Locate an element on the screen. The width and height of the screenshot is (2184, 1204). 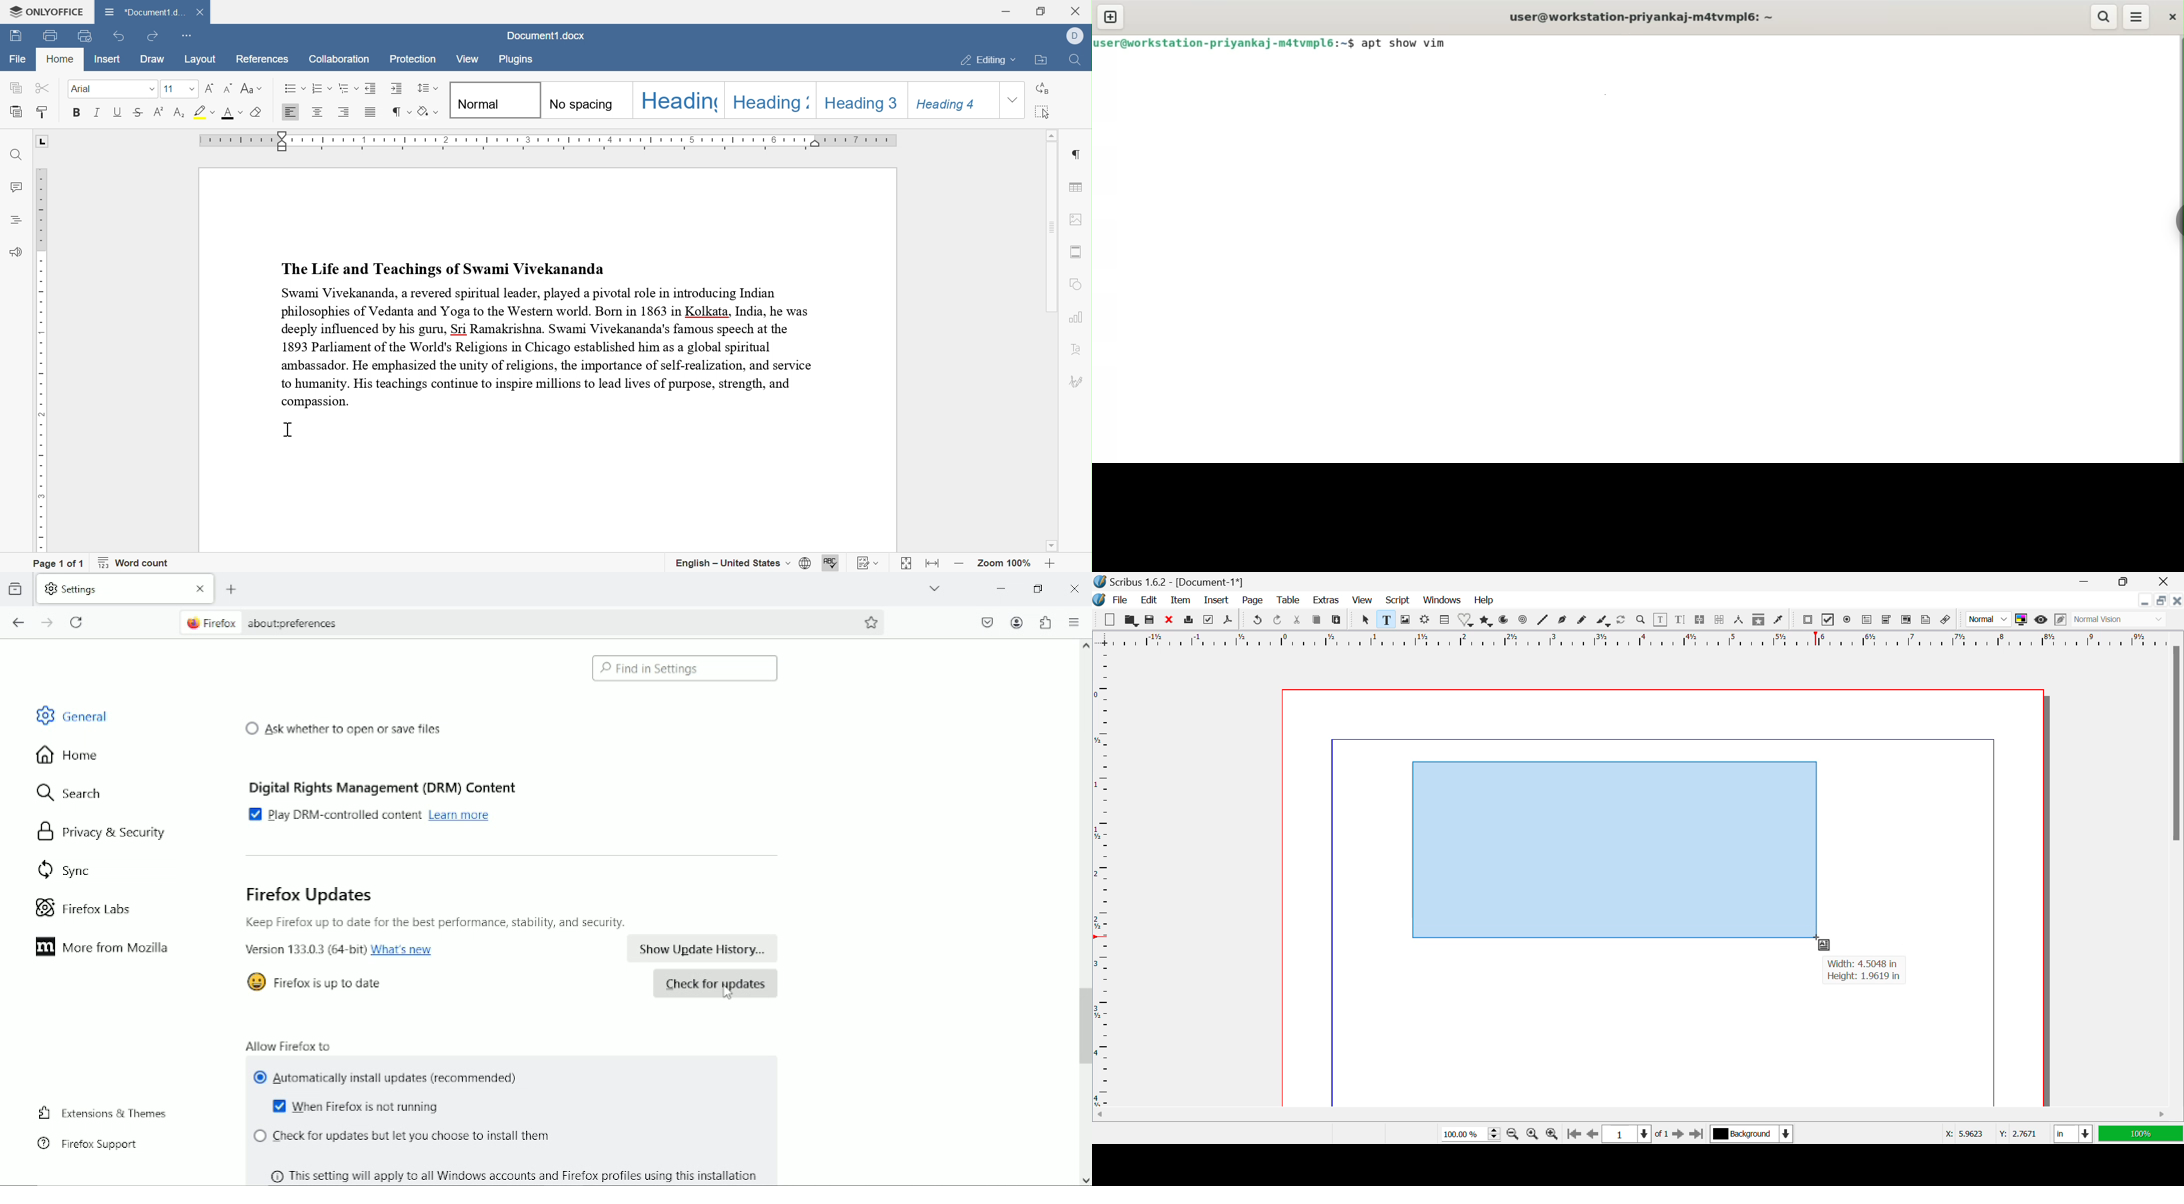
copy style is located at coordinates (42, 112).